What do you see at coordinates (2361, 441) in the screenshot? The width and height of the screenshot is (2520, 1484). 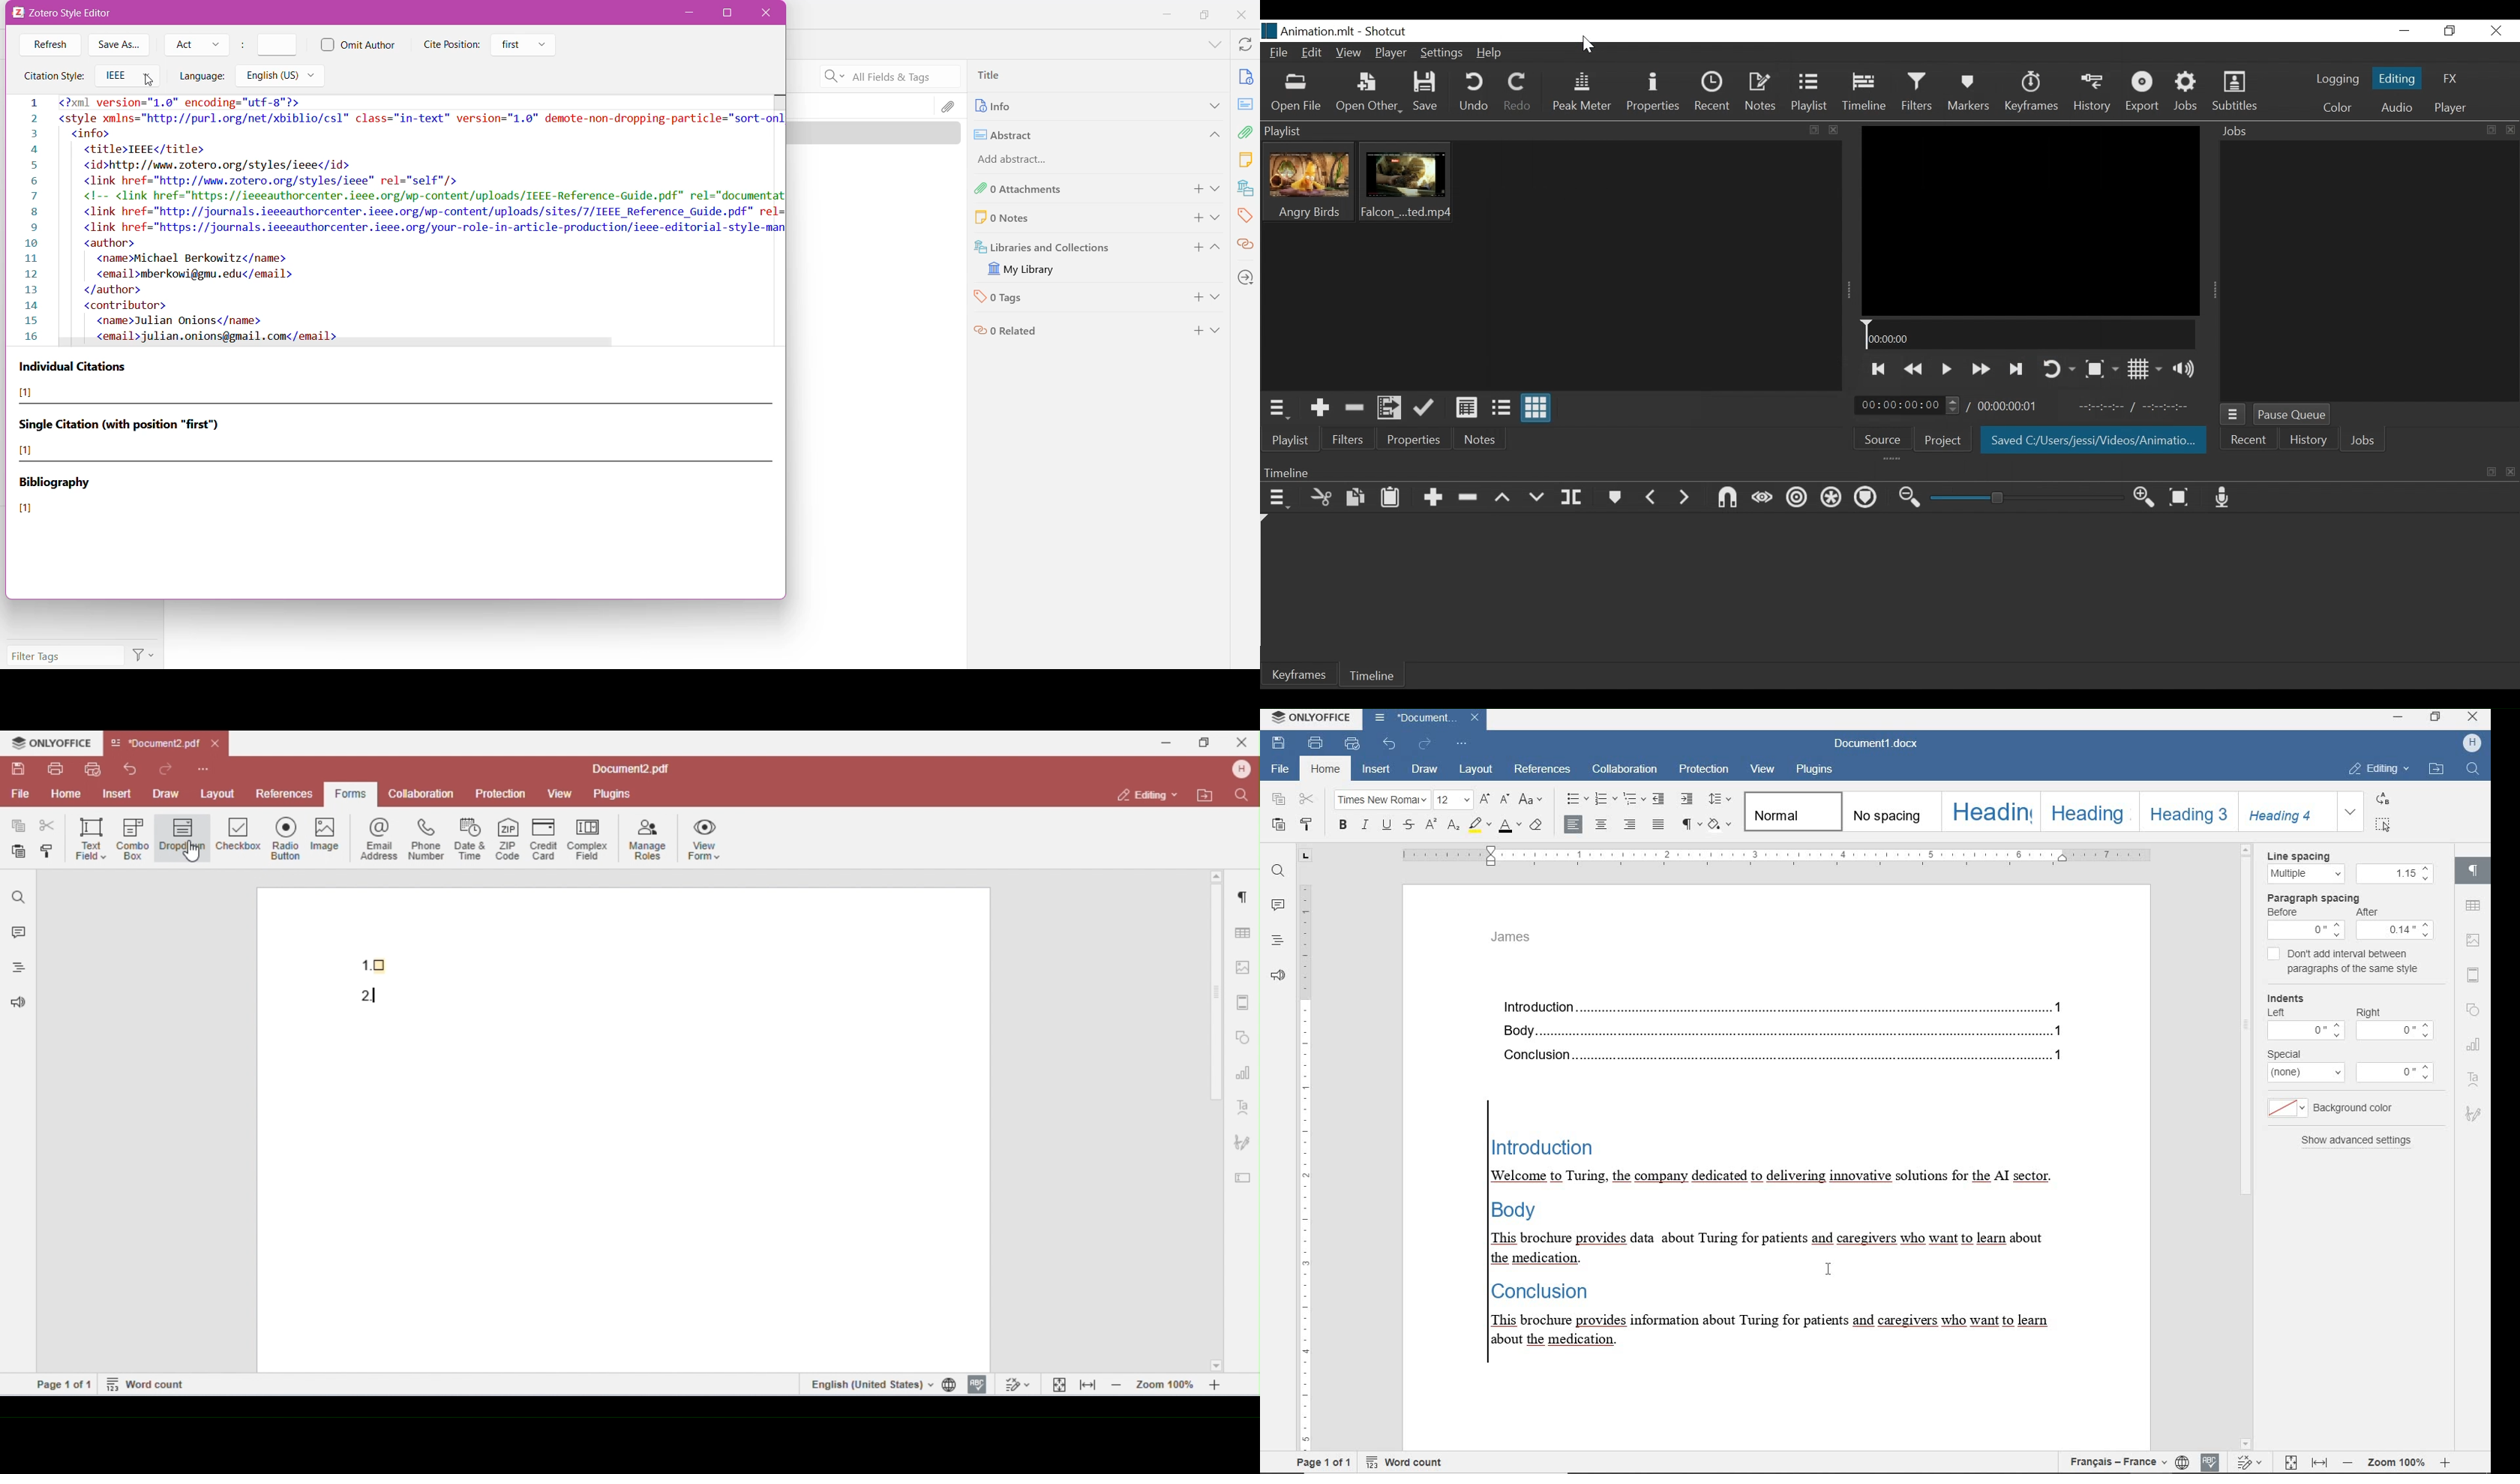 I see `Jobs` at bounding box center [2361, 441].